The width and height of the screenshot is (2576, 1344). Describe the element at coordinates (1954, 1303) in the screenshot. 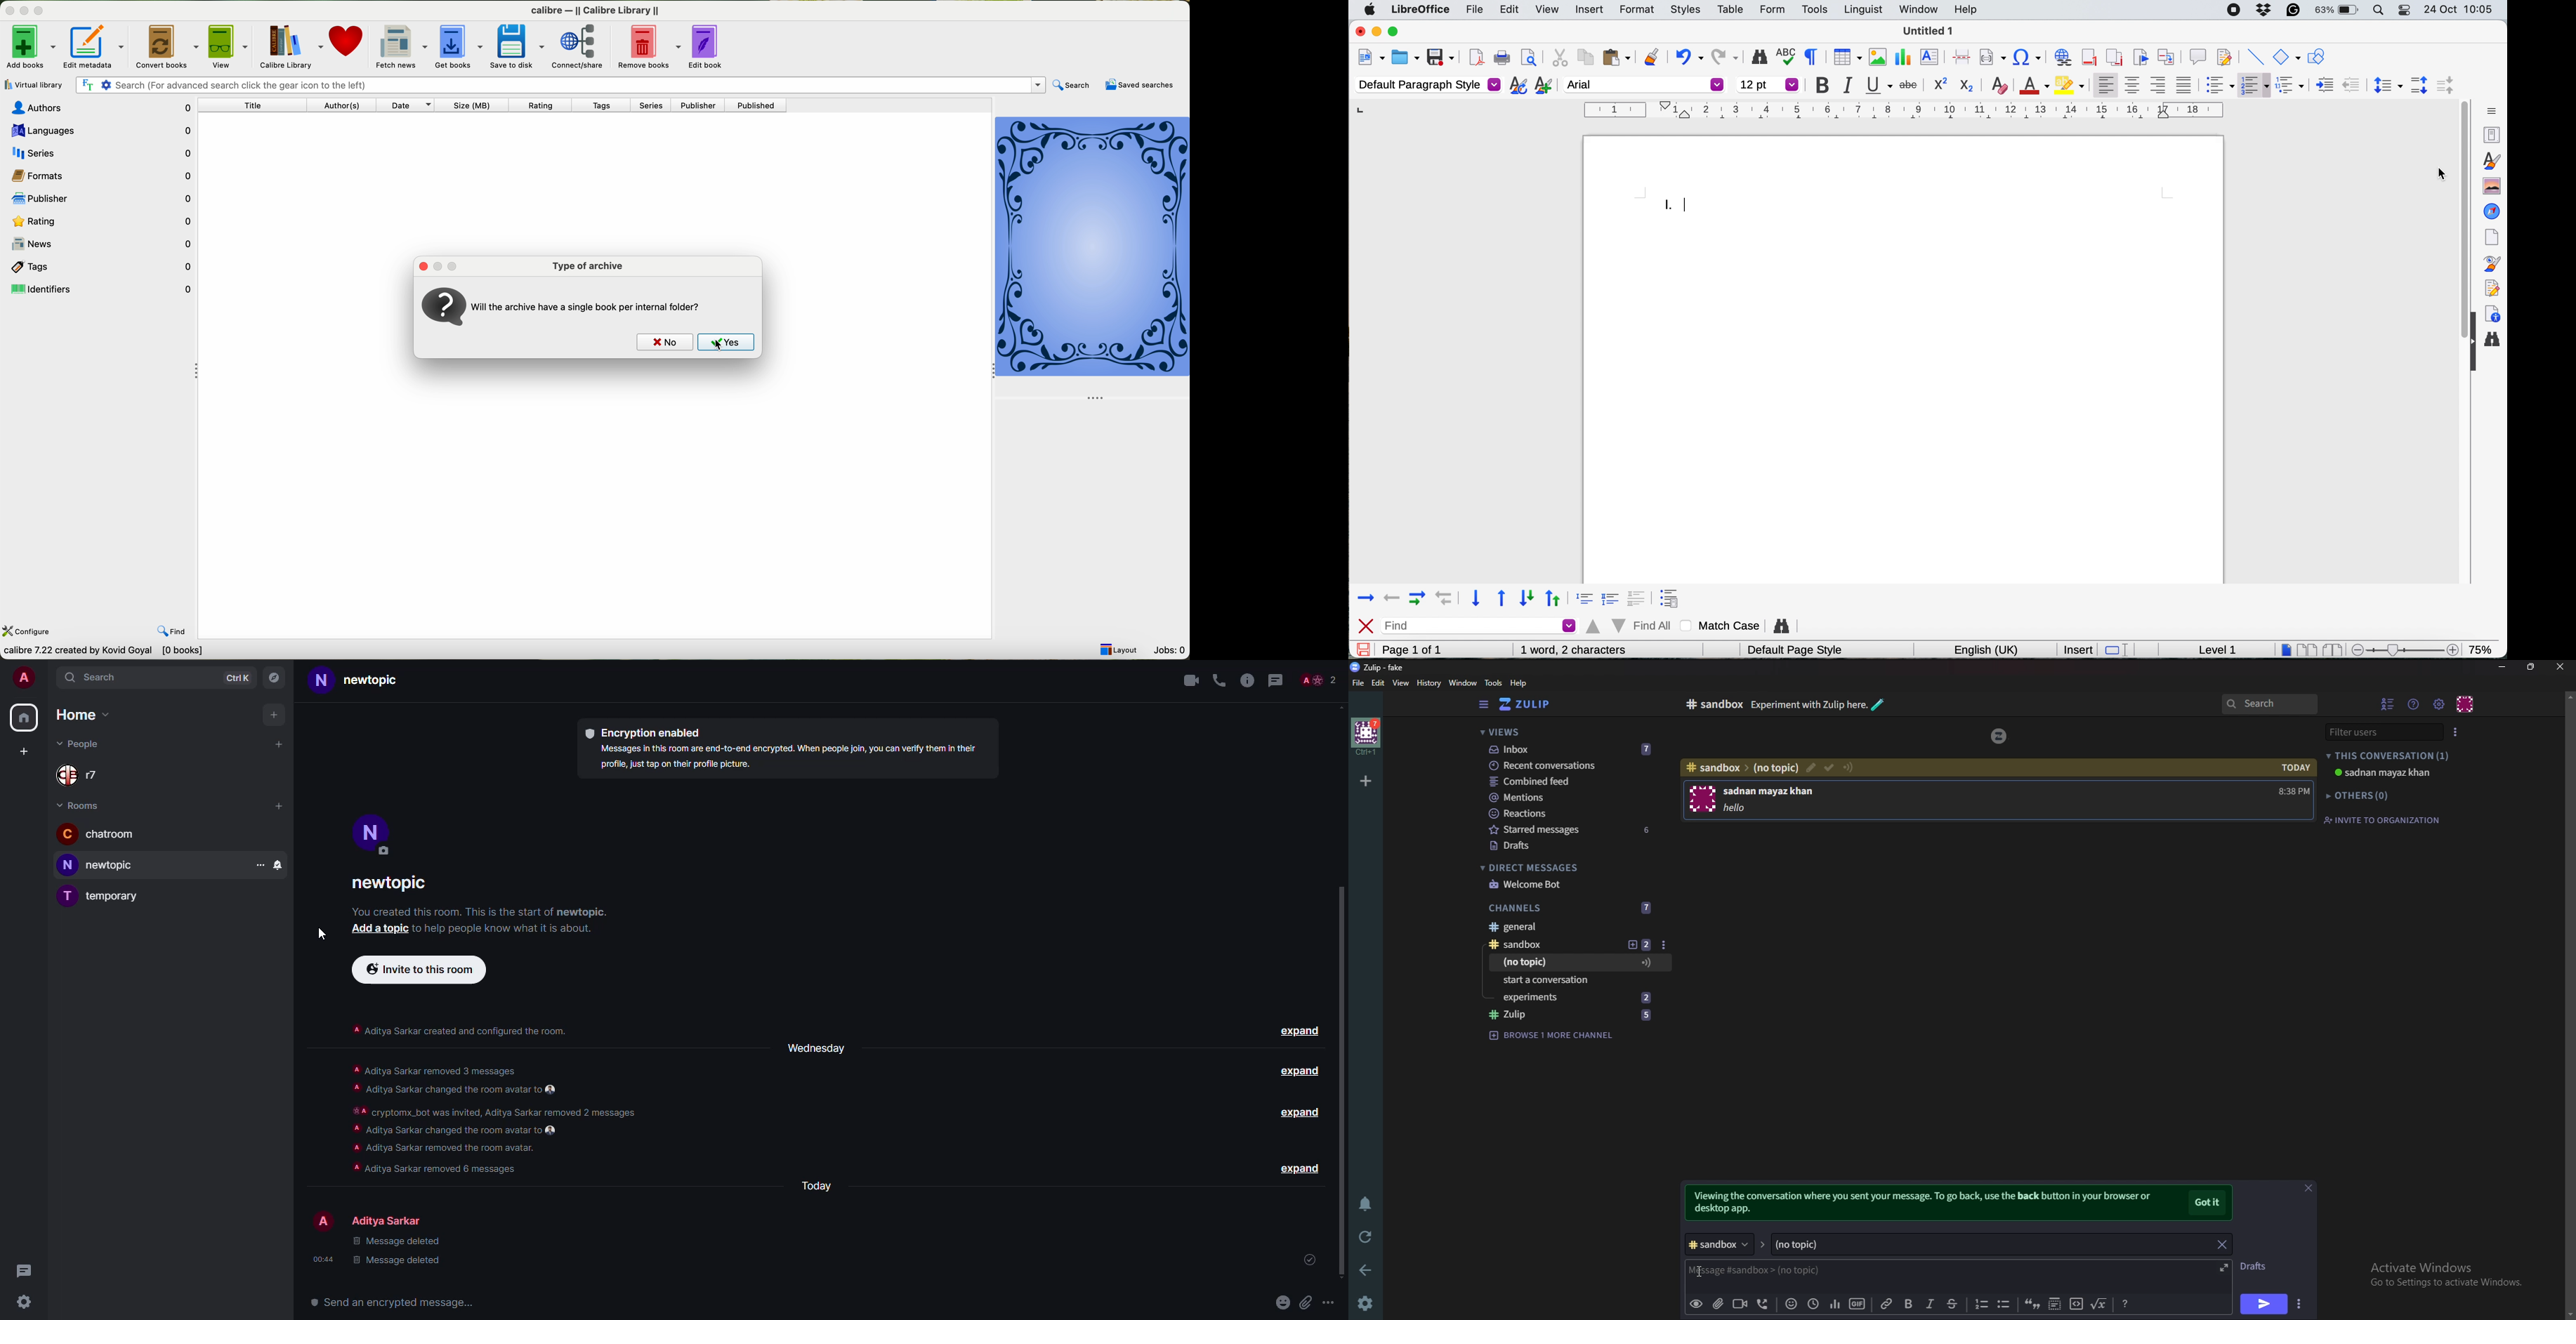

I see `Strike through` at that location.